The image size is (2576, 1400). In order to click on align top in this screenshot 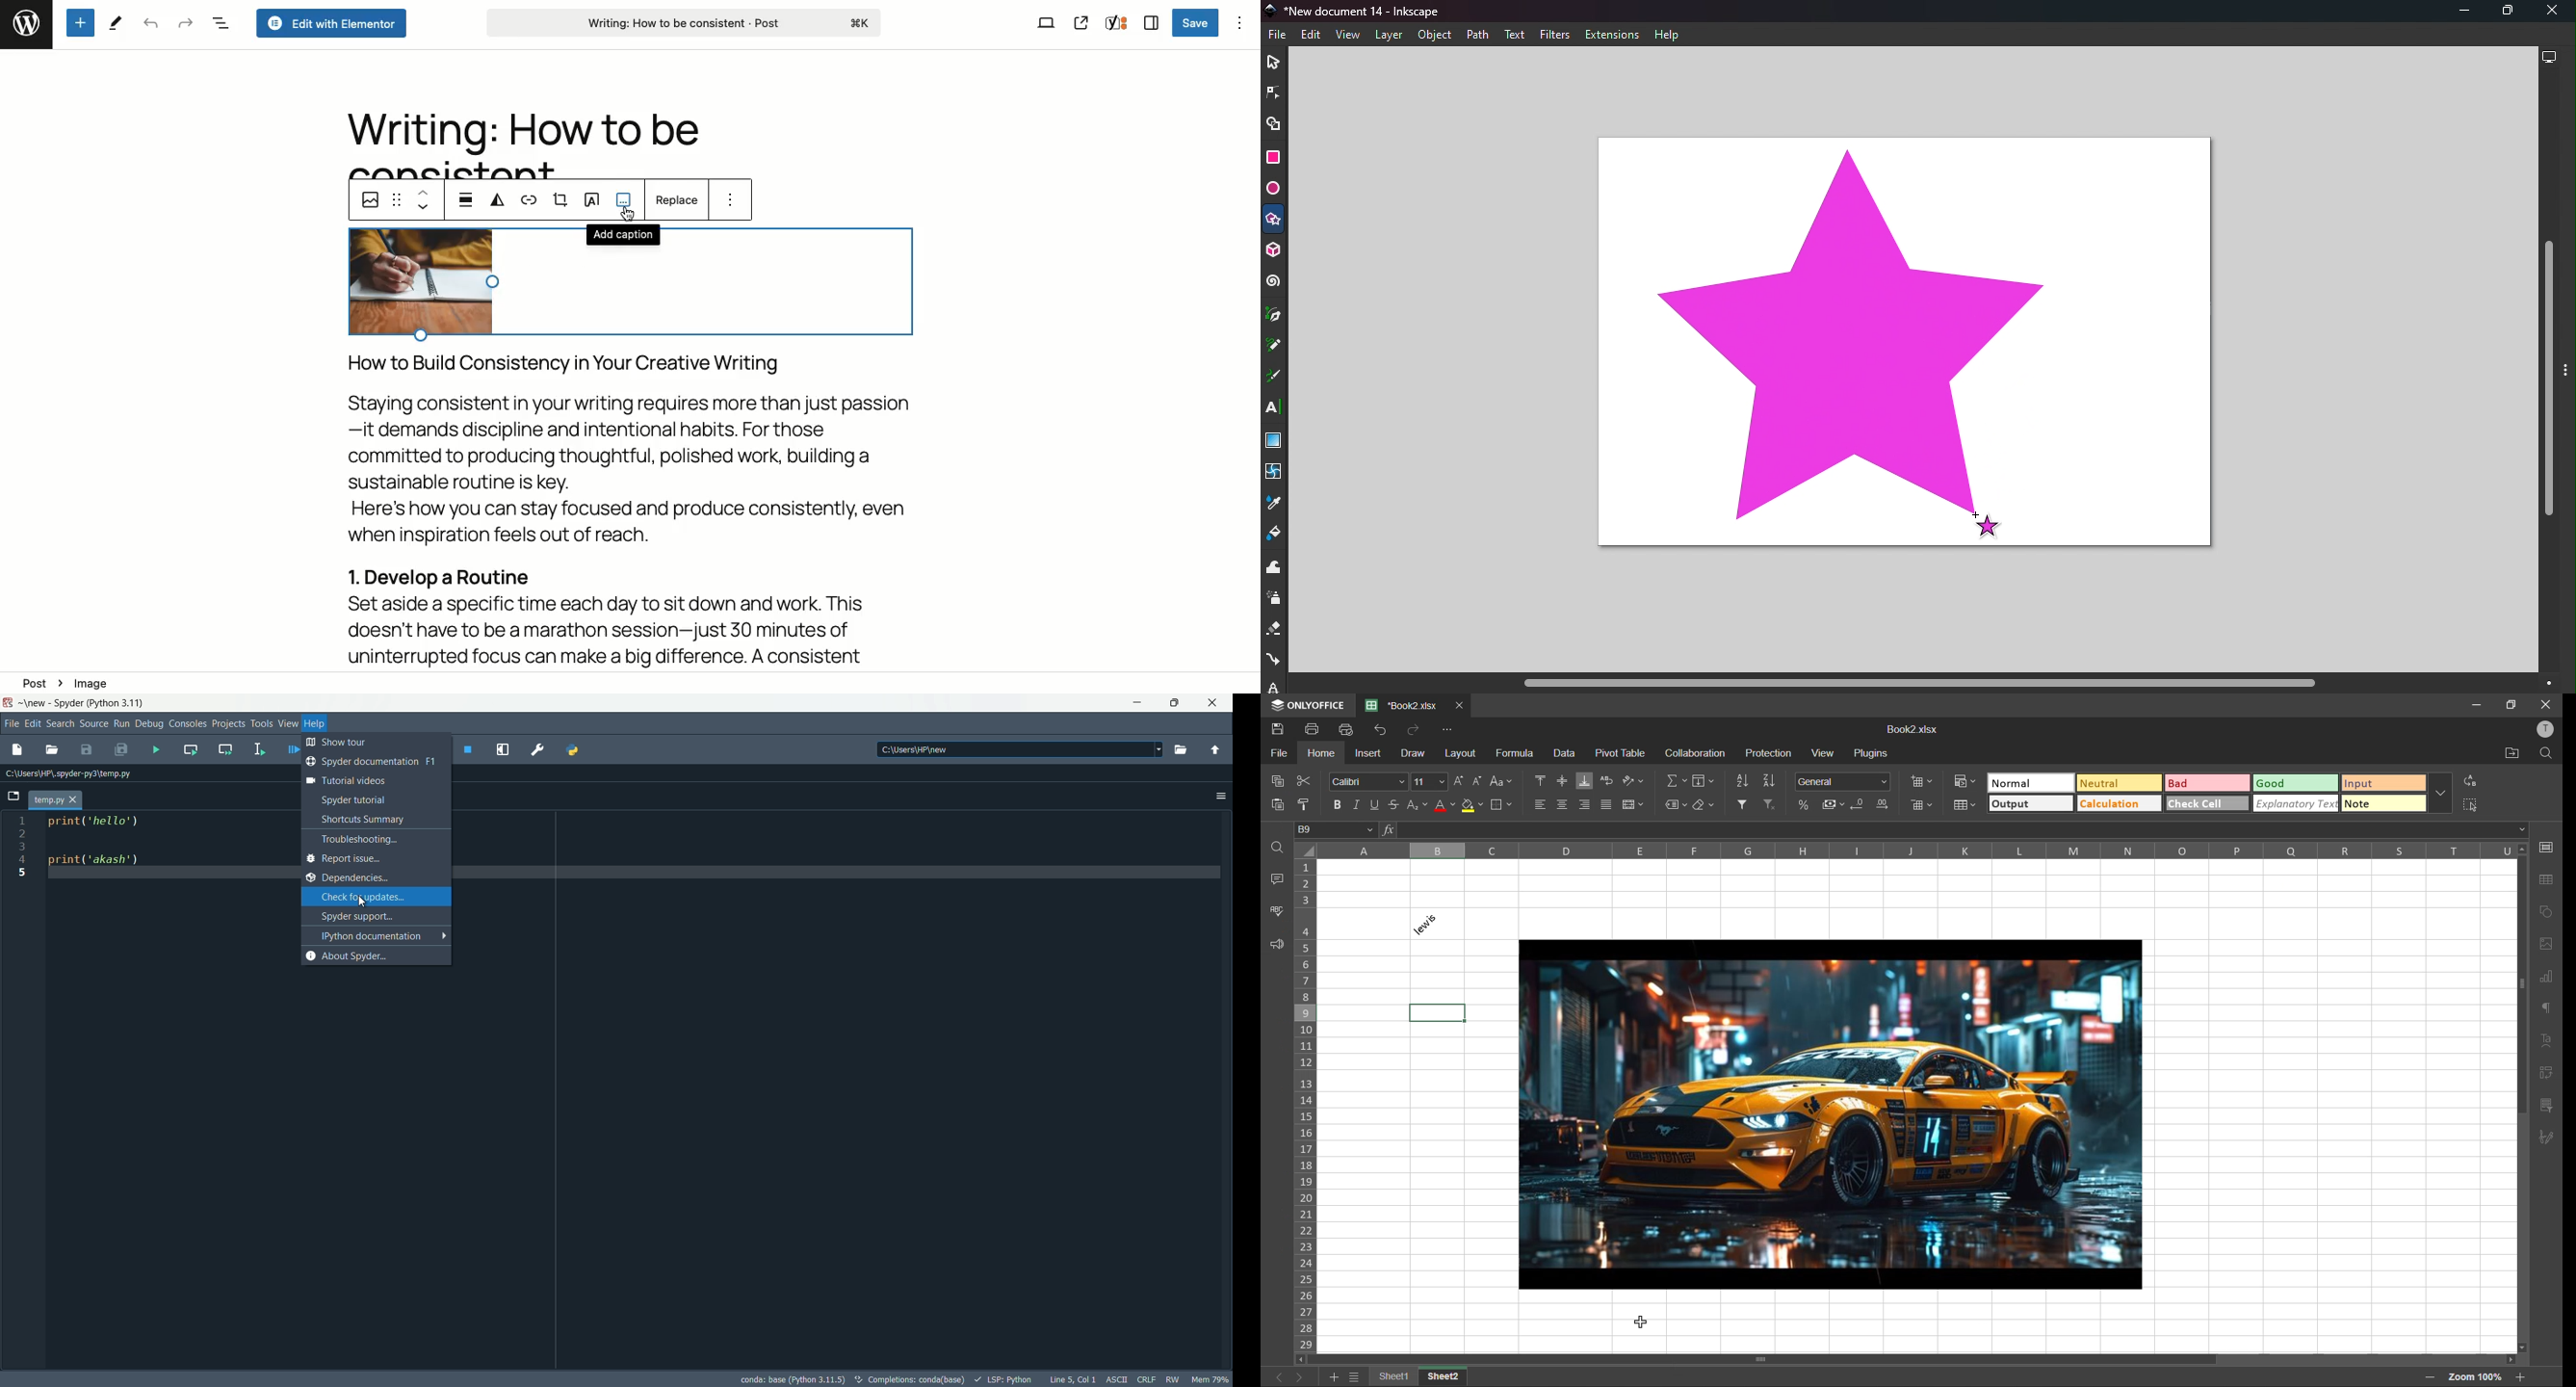, I will do `click(1541, 779)`.